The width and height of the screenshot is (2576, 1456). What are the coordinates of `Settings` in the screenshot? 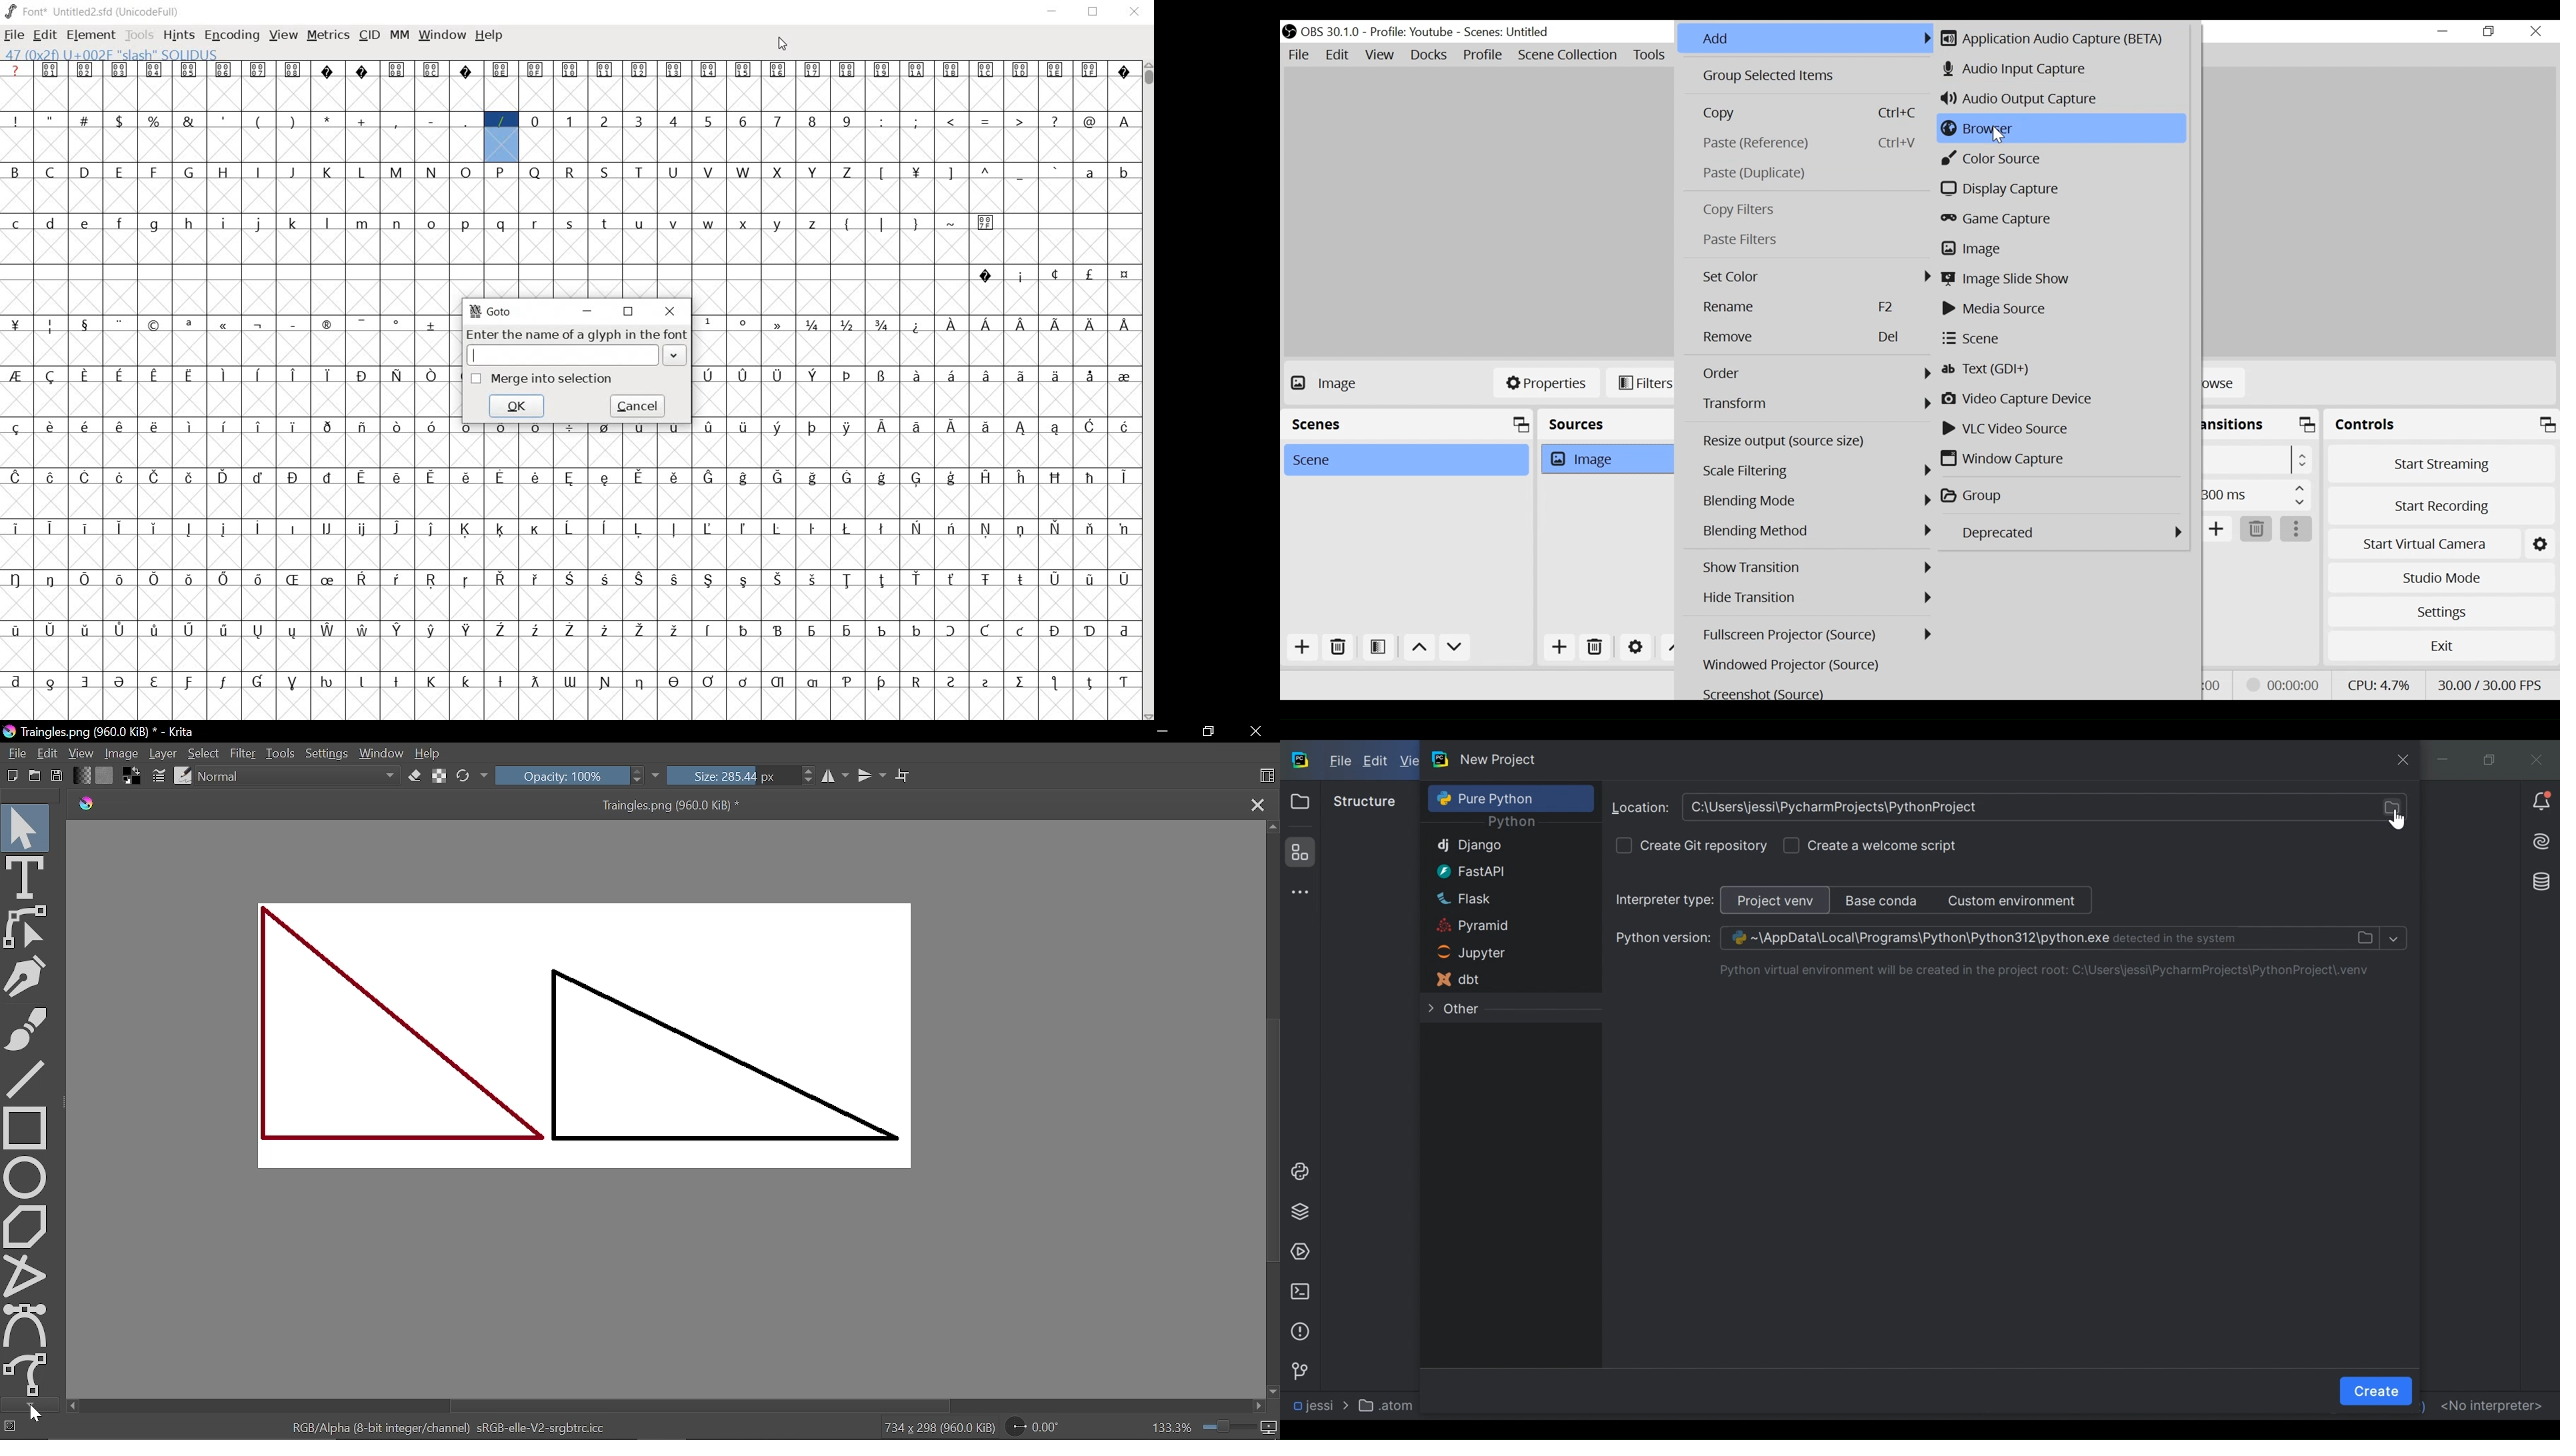 It's located at (1635, 647).